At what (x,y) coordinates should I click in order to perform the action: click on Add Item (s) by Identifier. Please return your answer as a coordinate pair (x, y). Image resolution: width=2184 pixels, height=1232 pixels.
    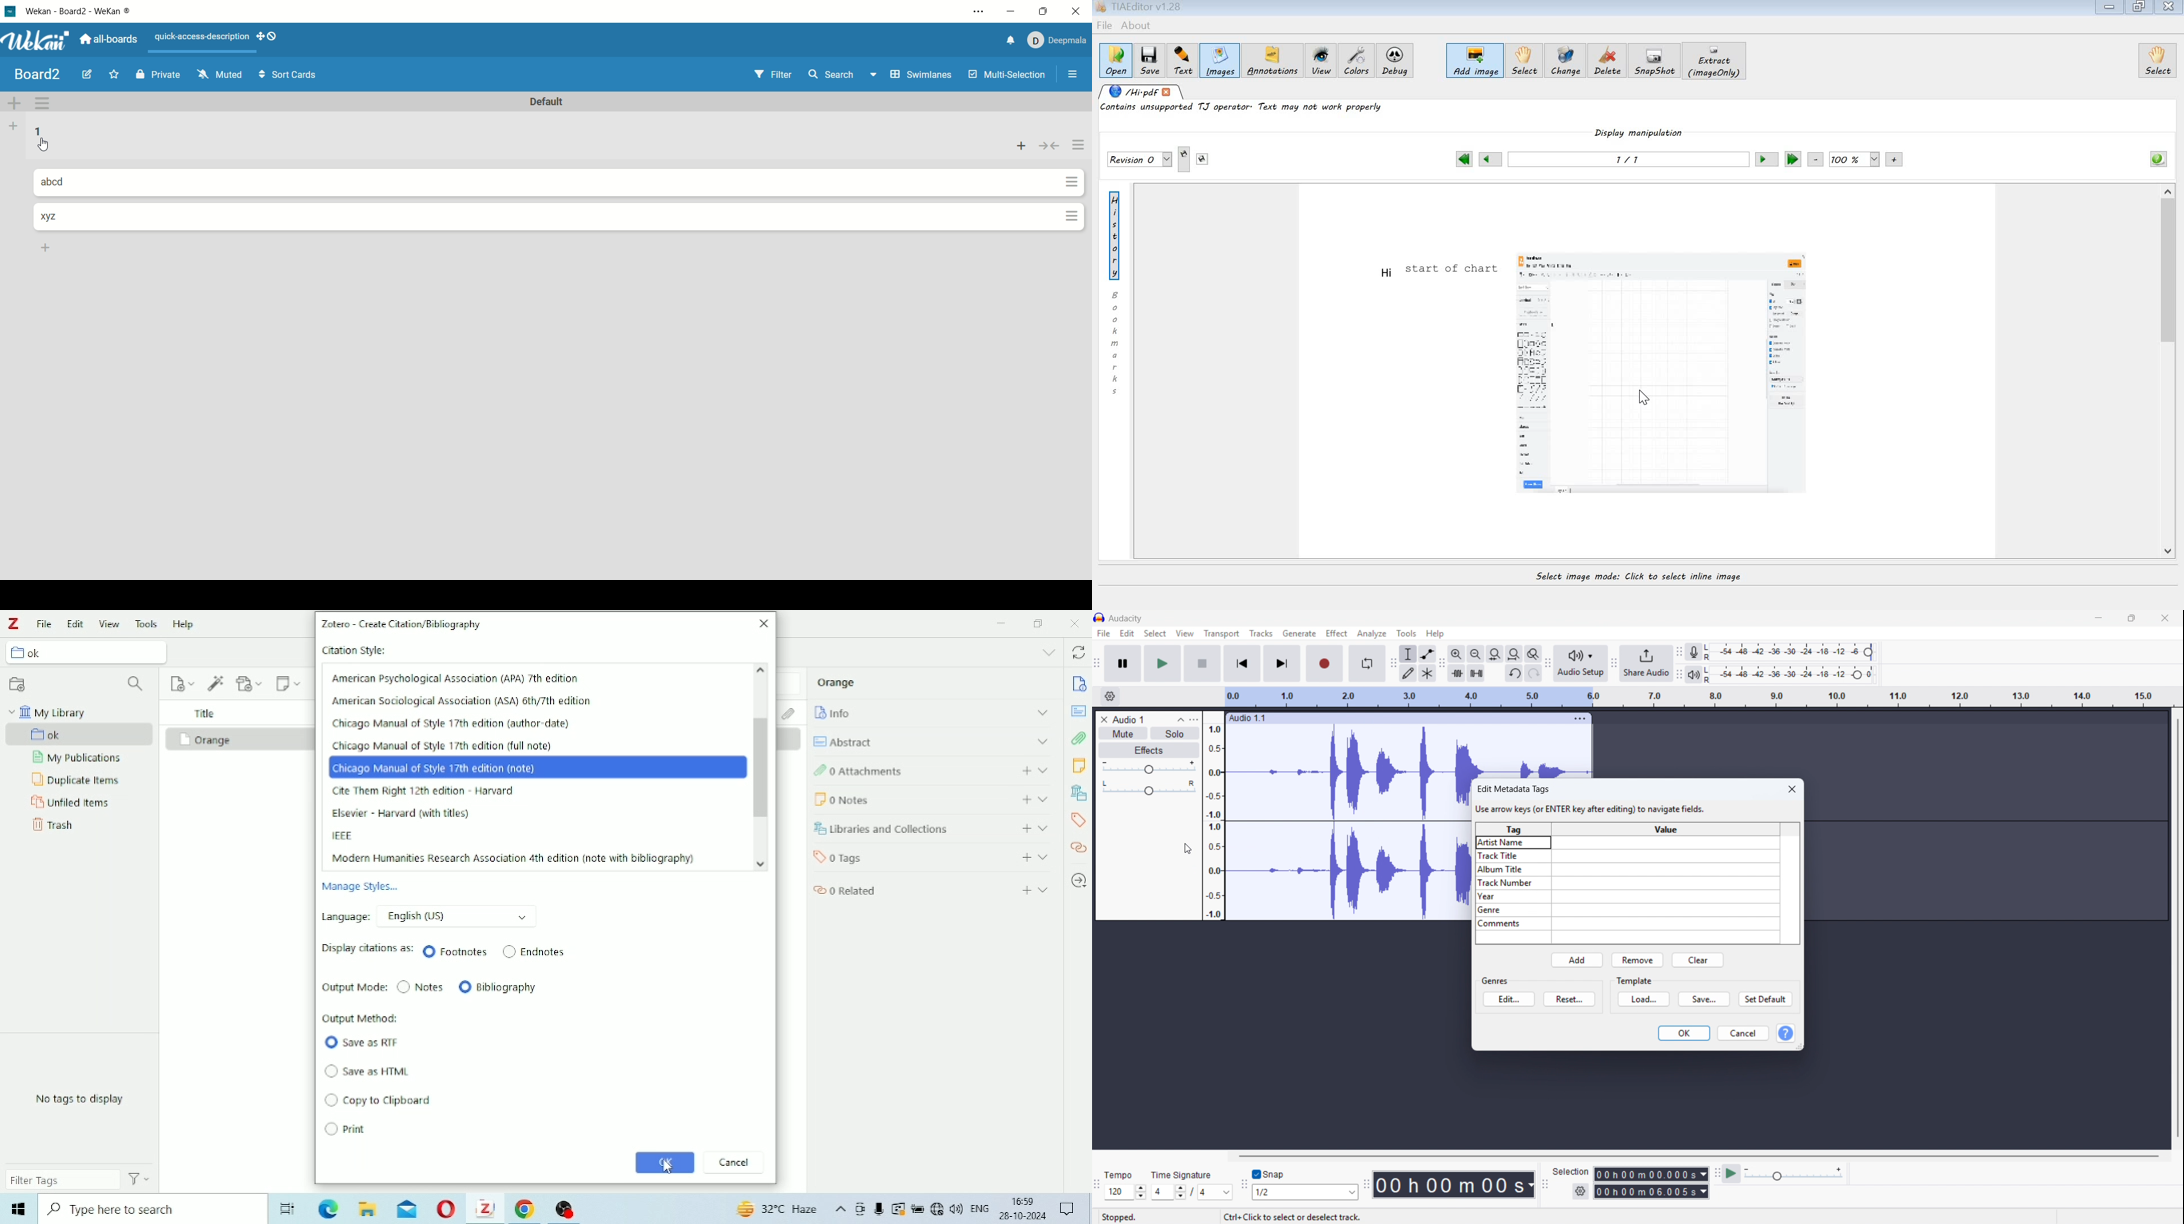
    Looking at the image, I should click on (217, 683).